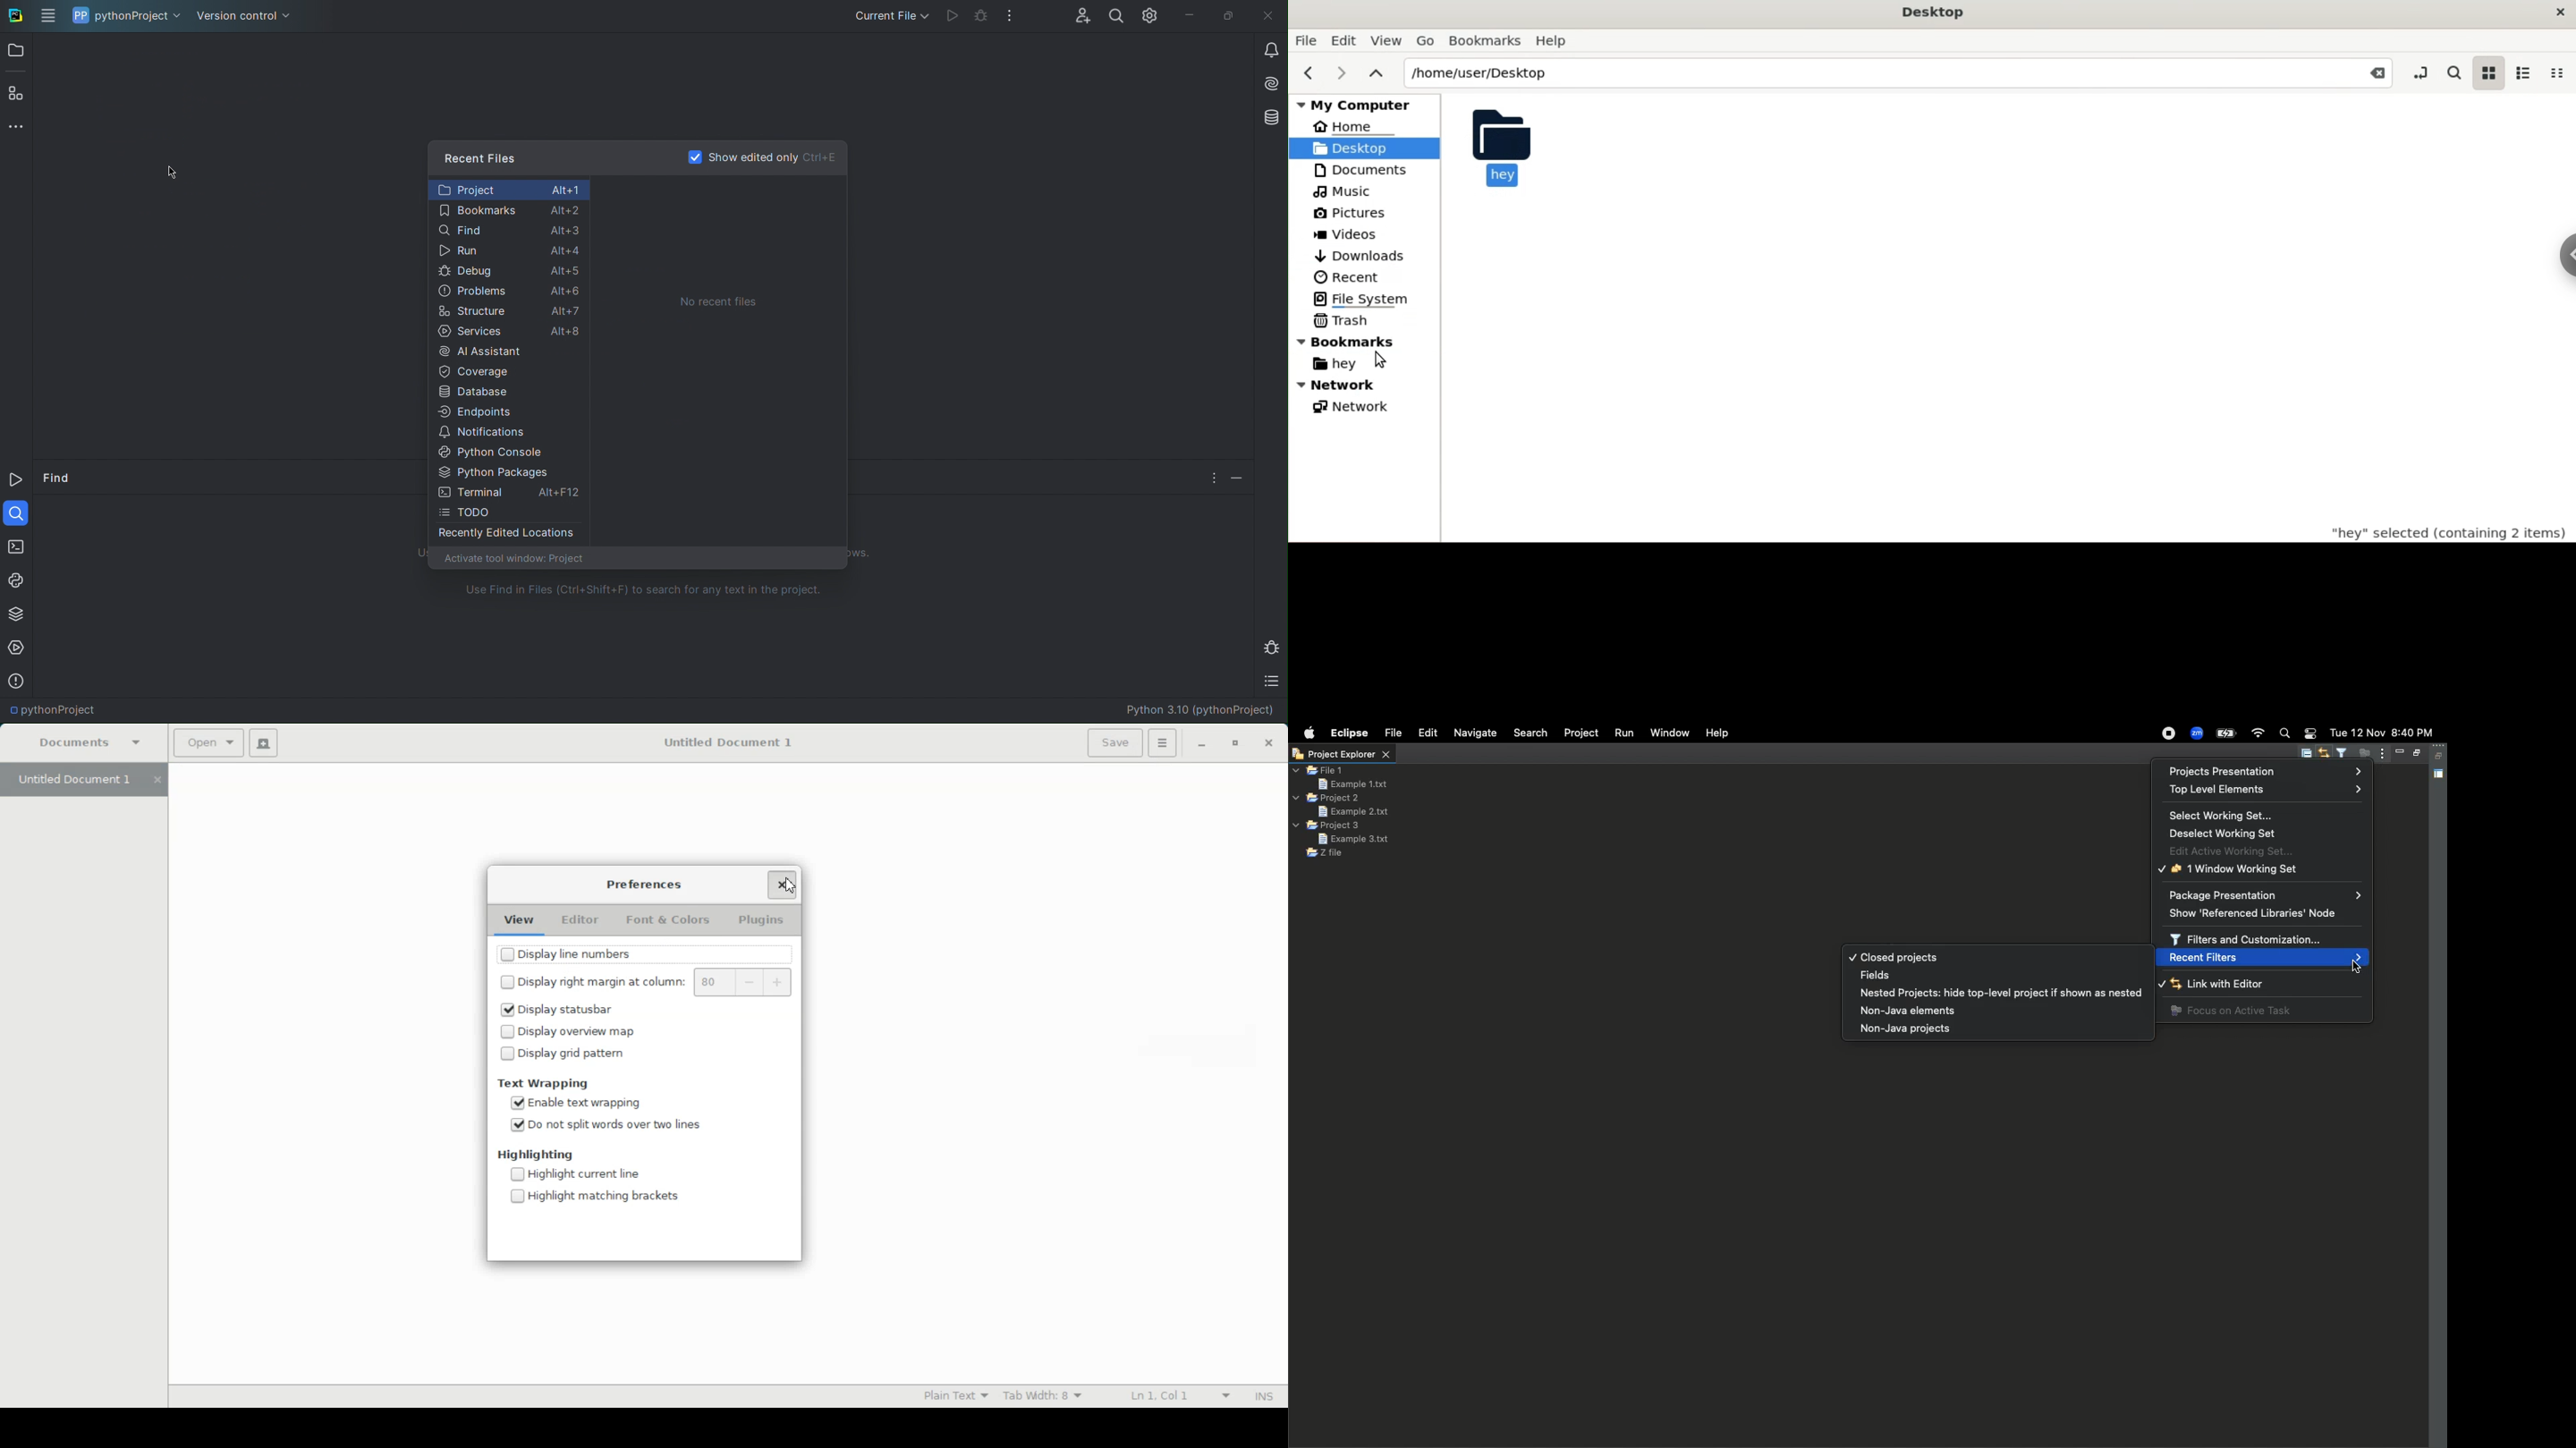 The width and height of the screenshot is (2576, 1456). Describe the element at coordinates (1885, 976) in the screenshot. I see `Fields` at that location.